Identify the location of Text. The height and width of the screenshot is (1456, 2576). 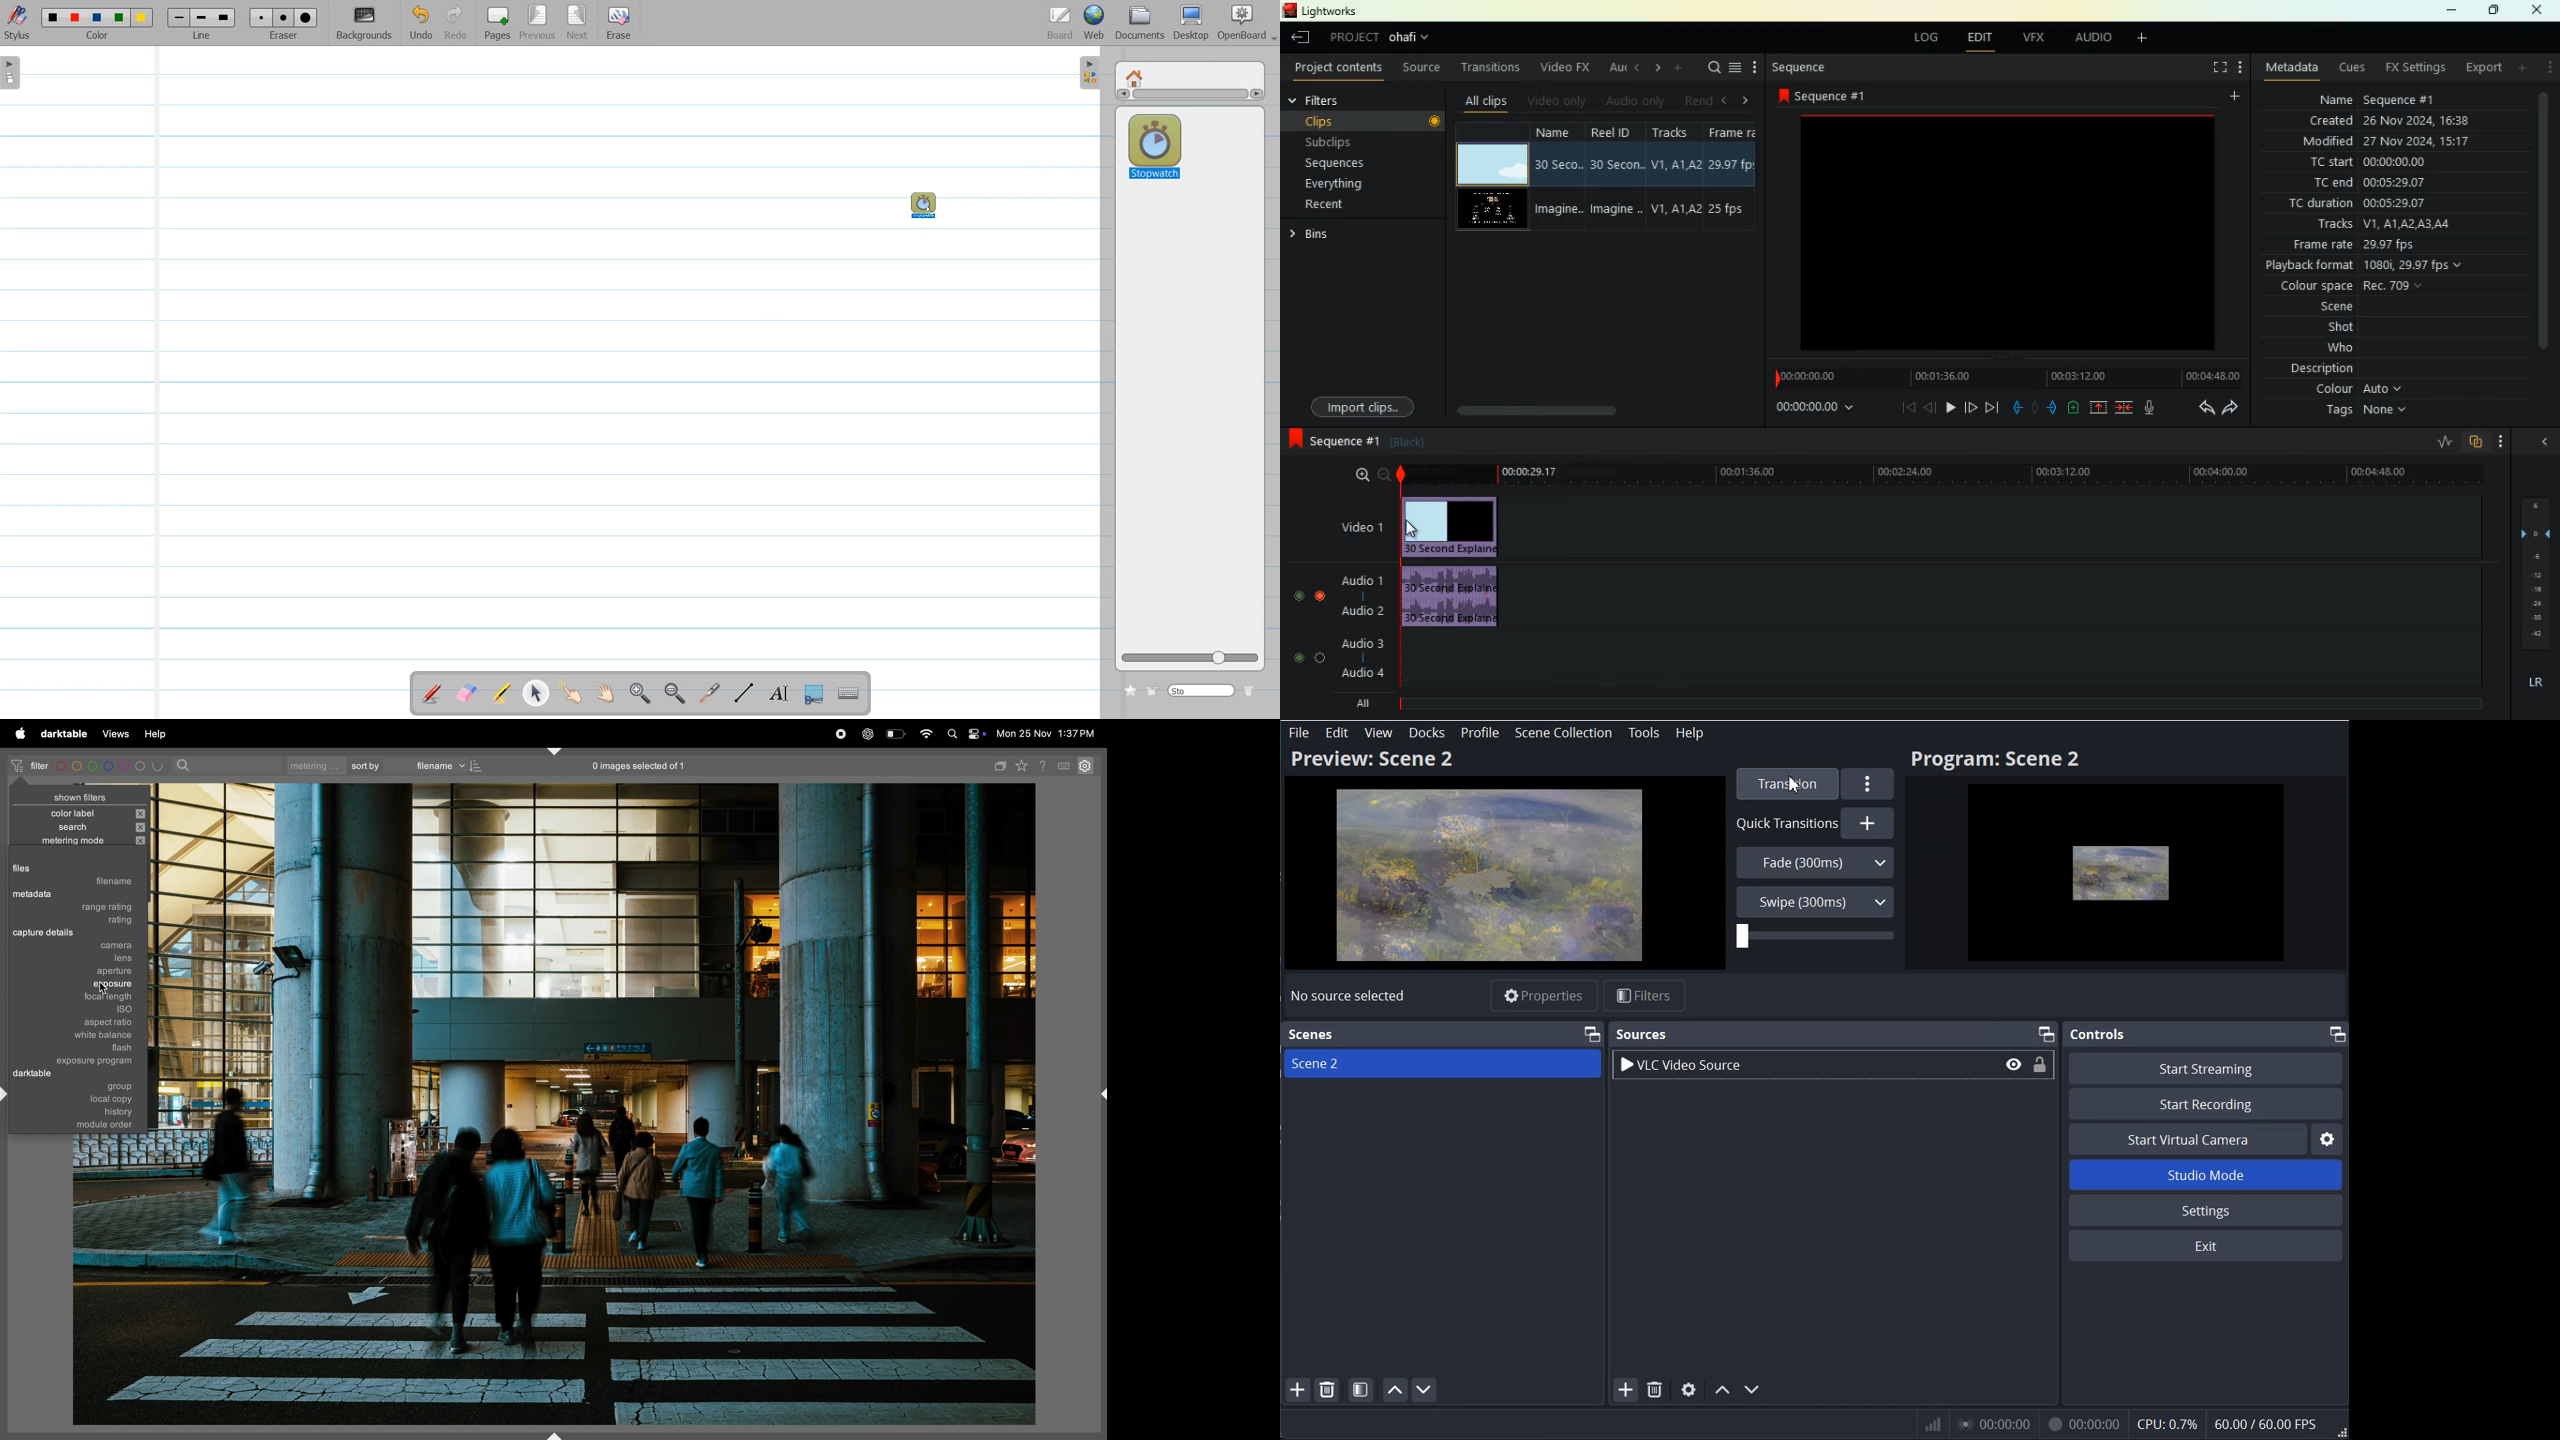
(1347, 996).